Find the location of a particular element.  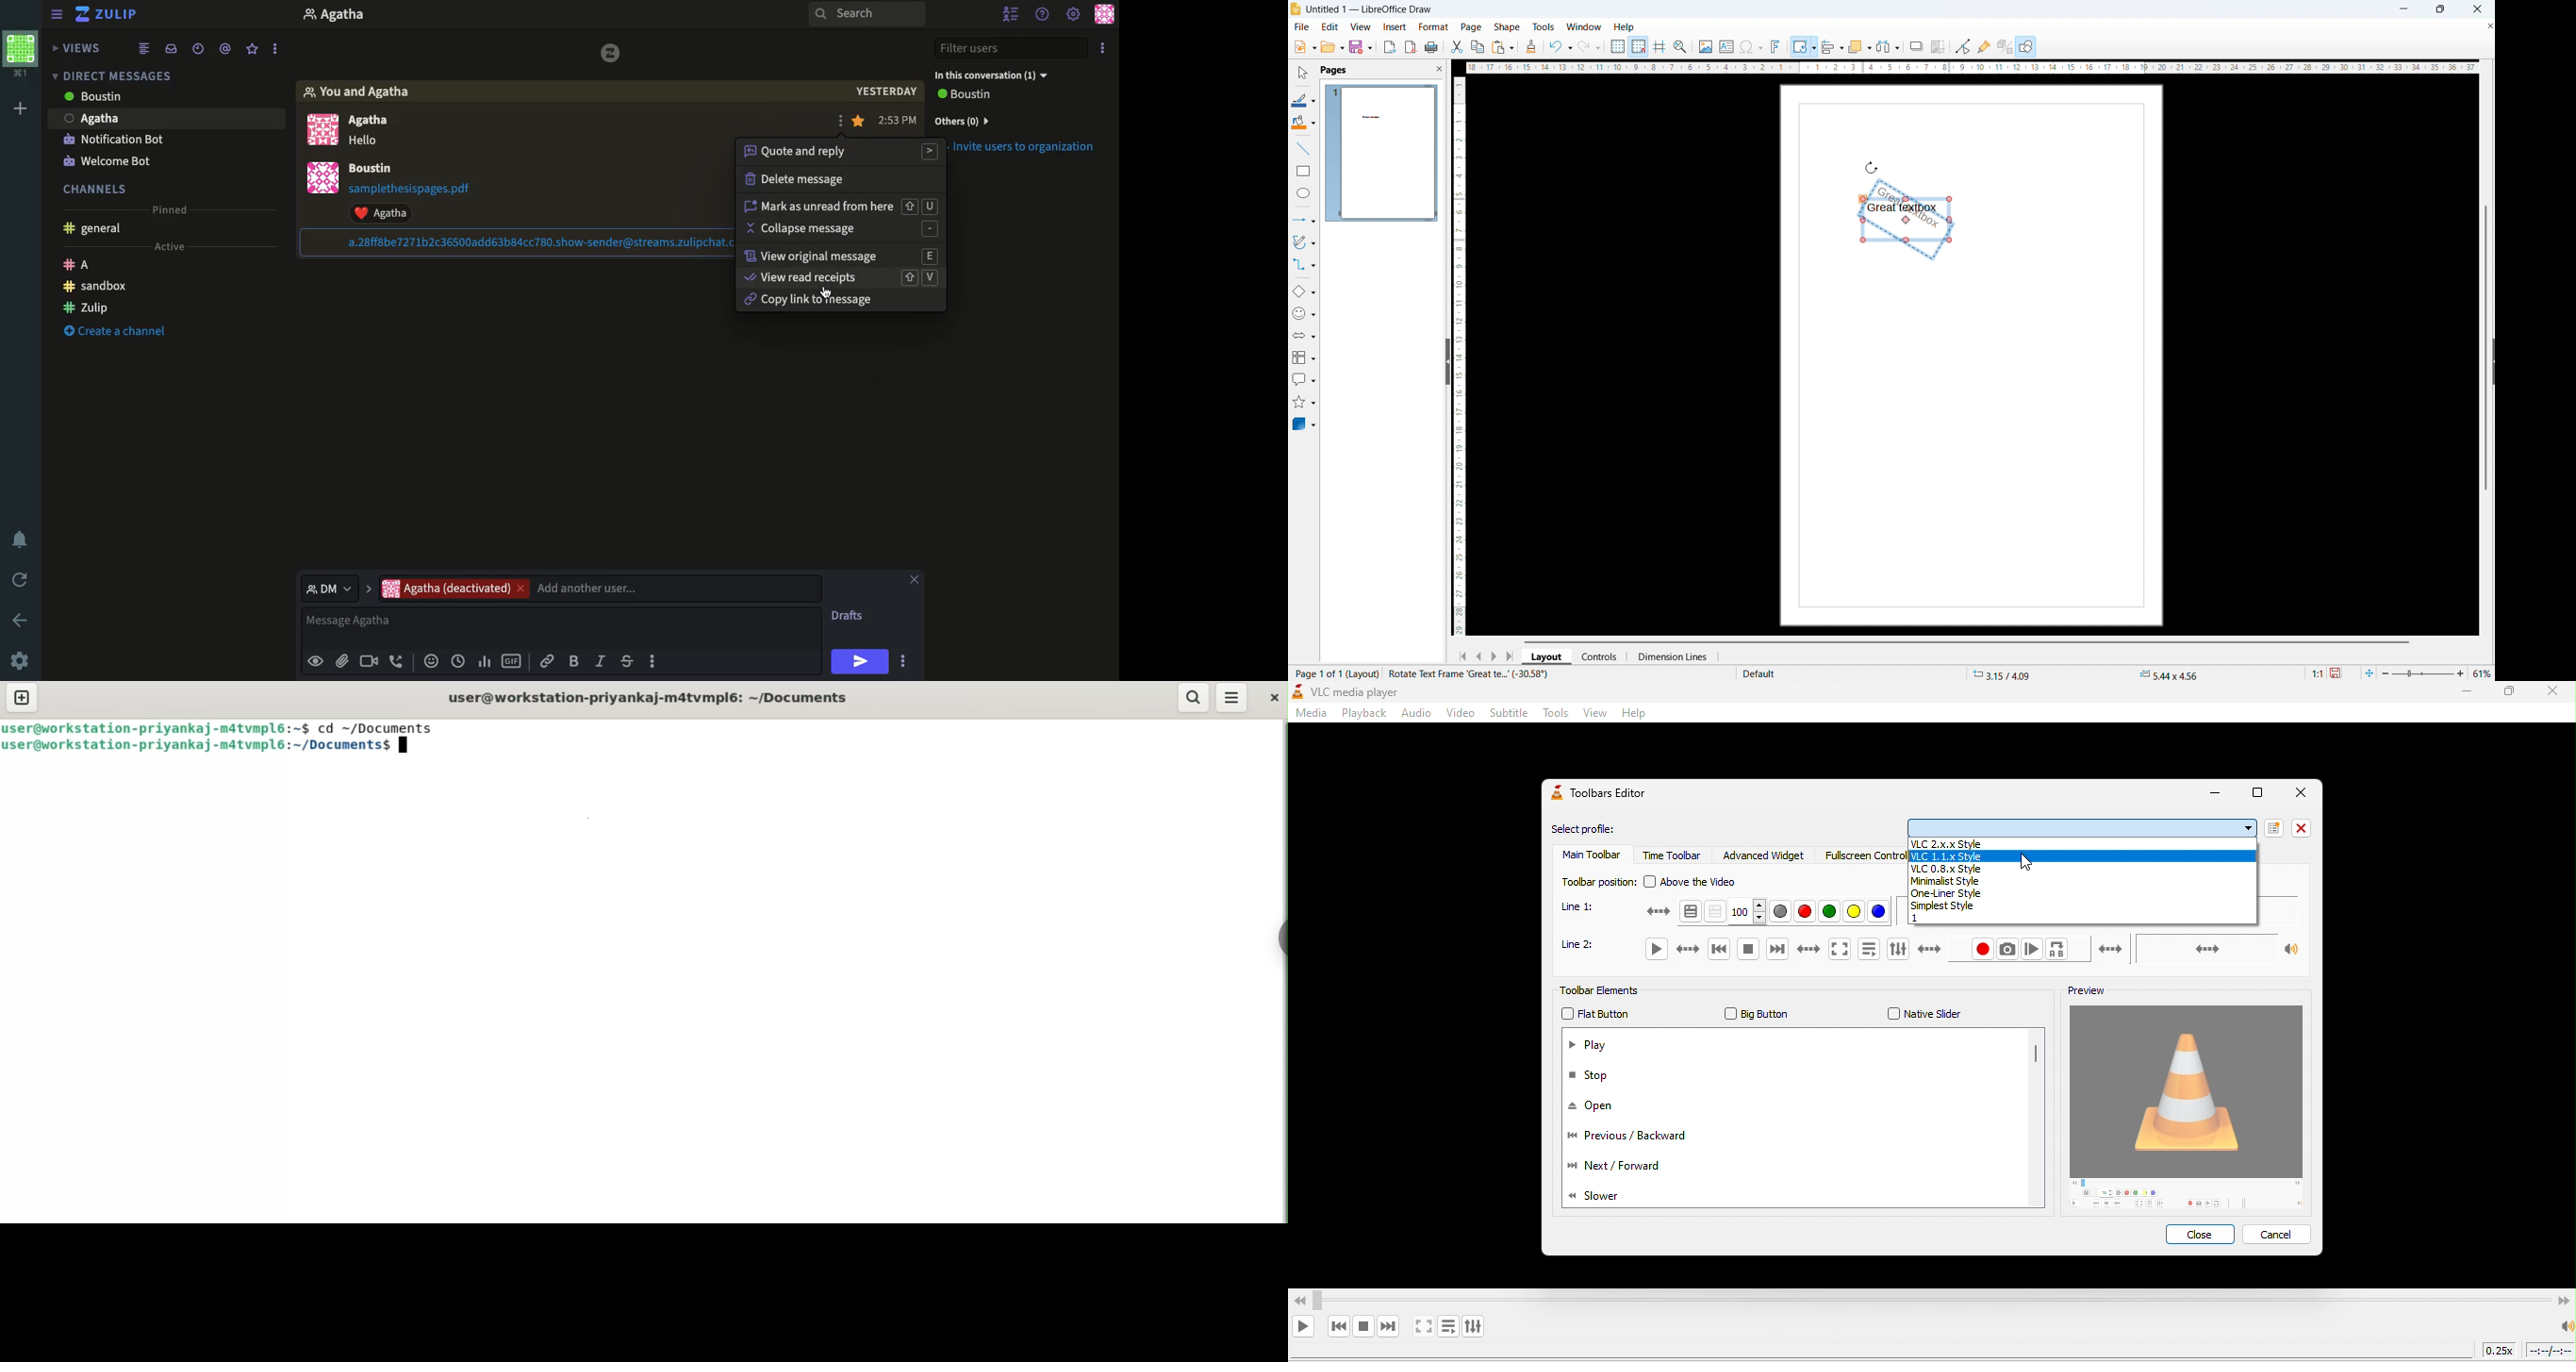

Close is located at coordinates (914, 581).